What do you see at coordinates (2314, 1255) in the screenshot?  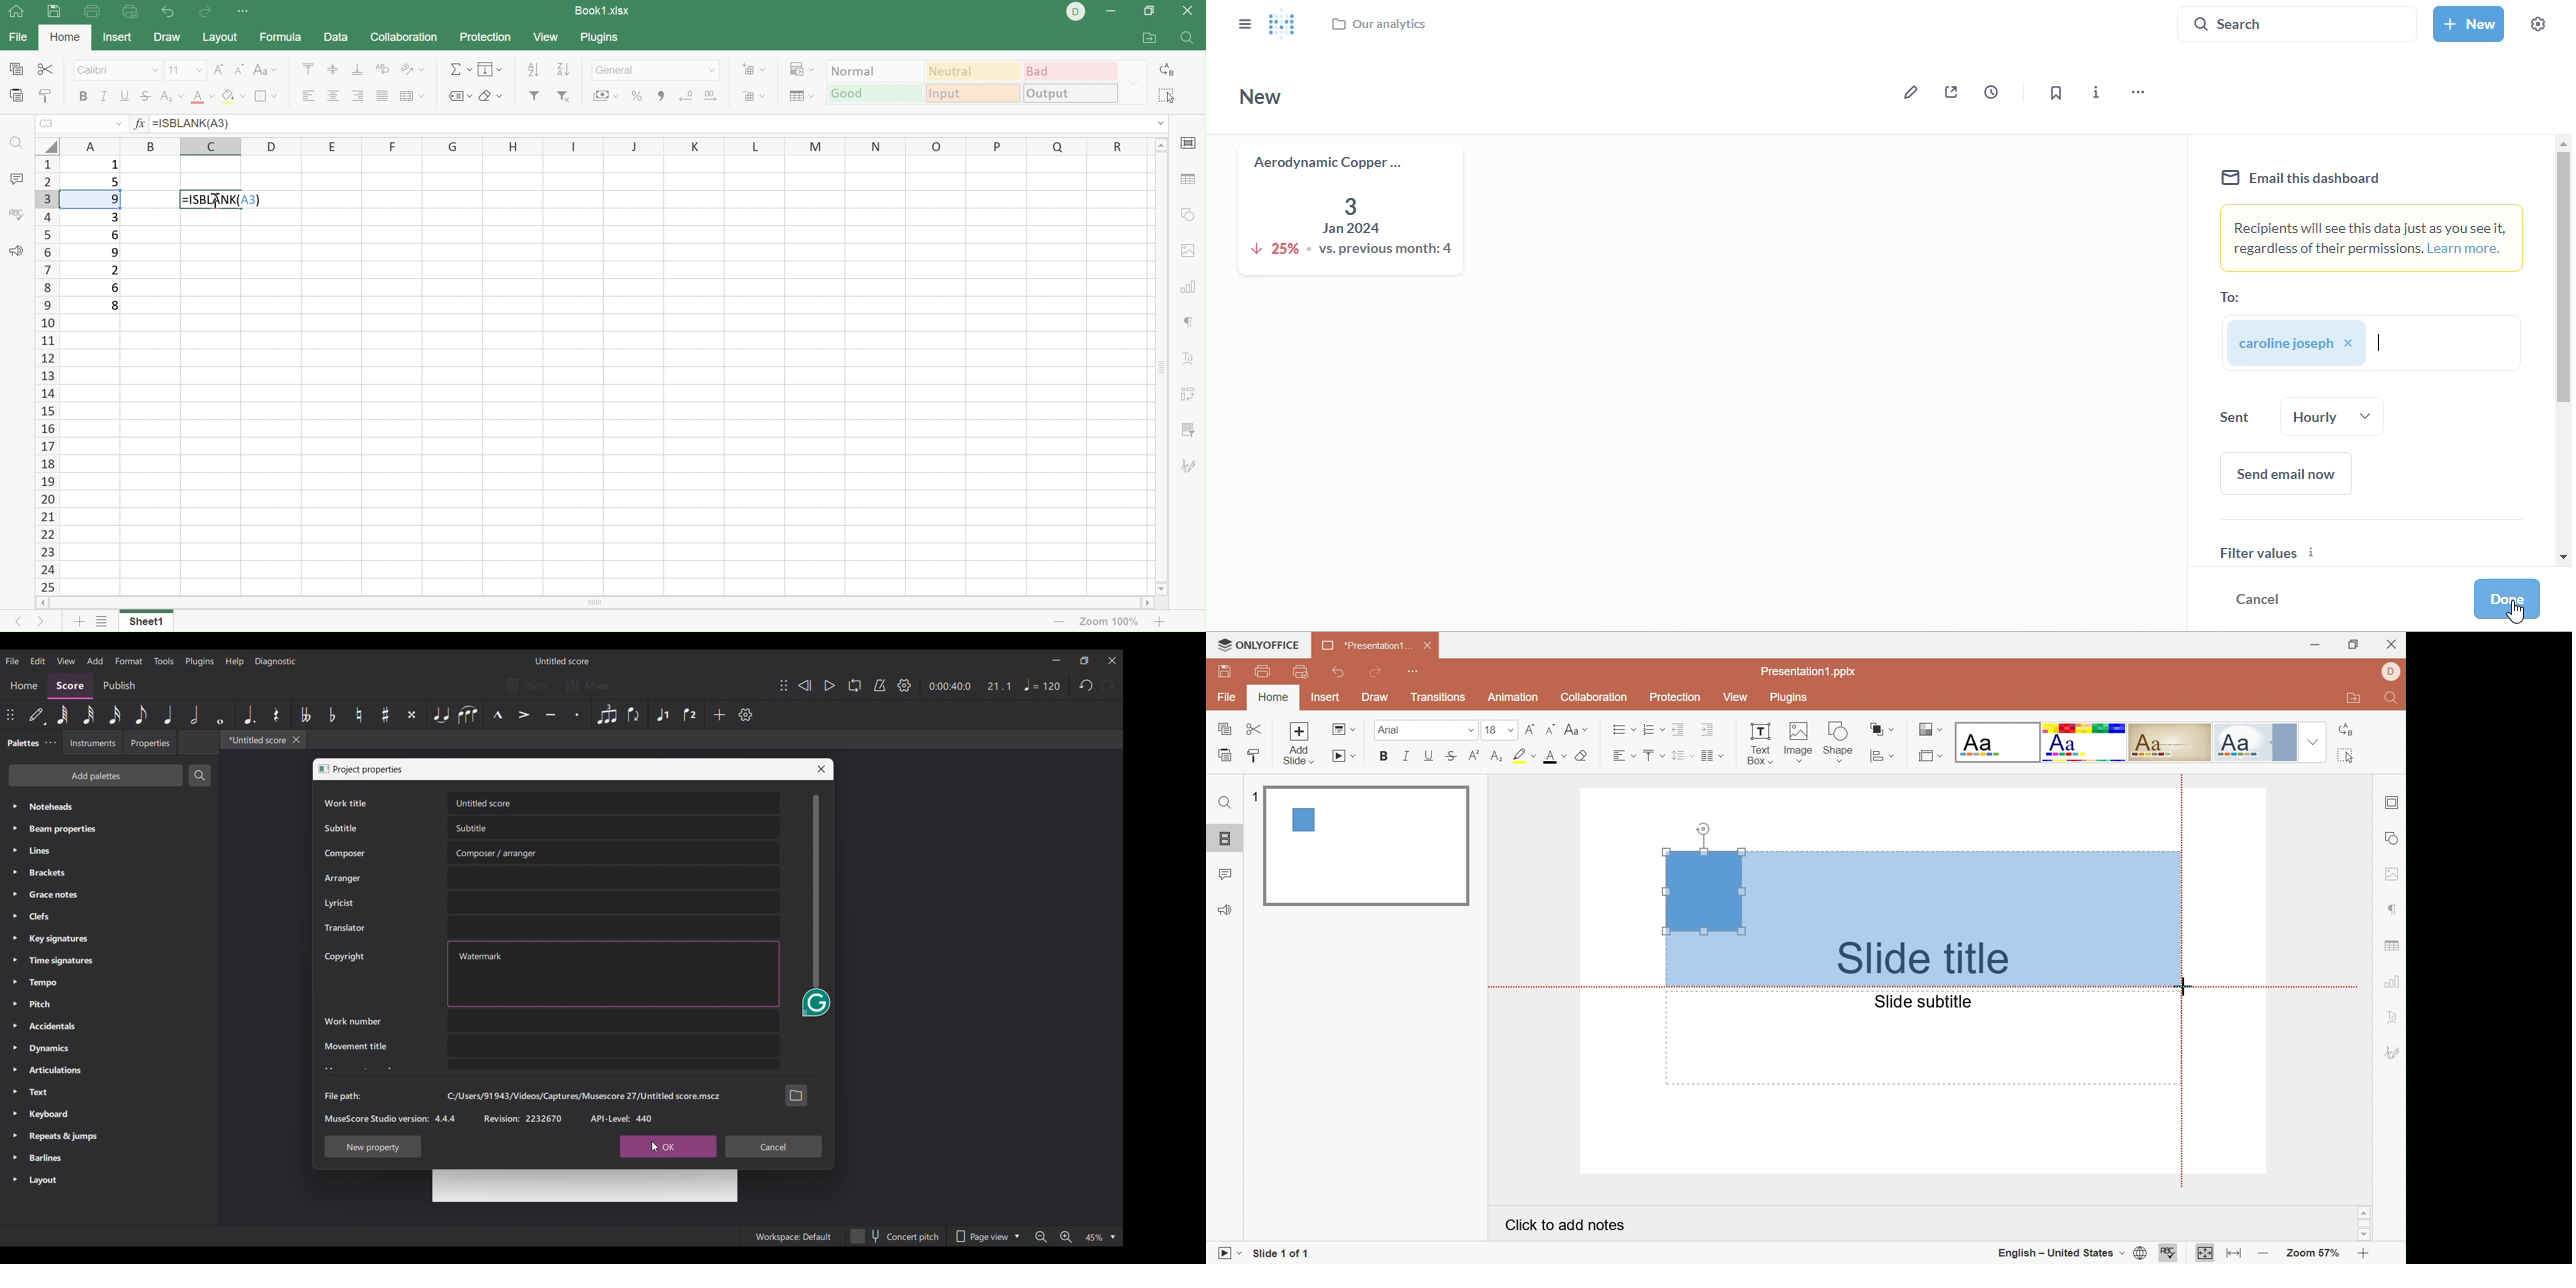 I see `Zoom 57%` at bounding box center [2314, 1255].